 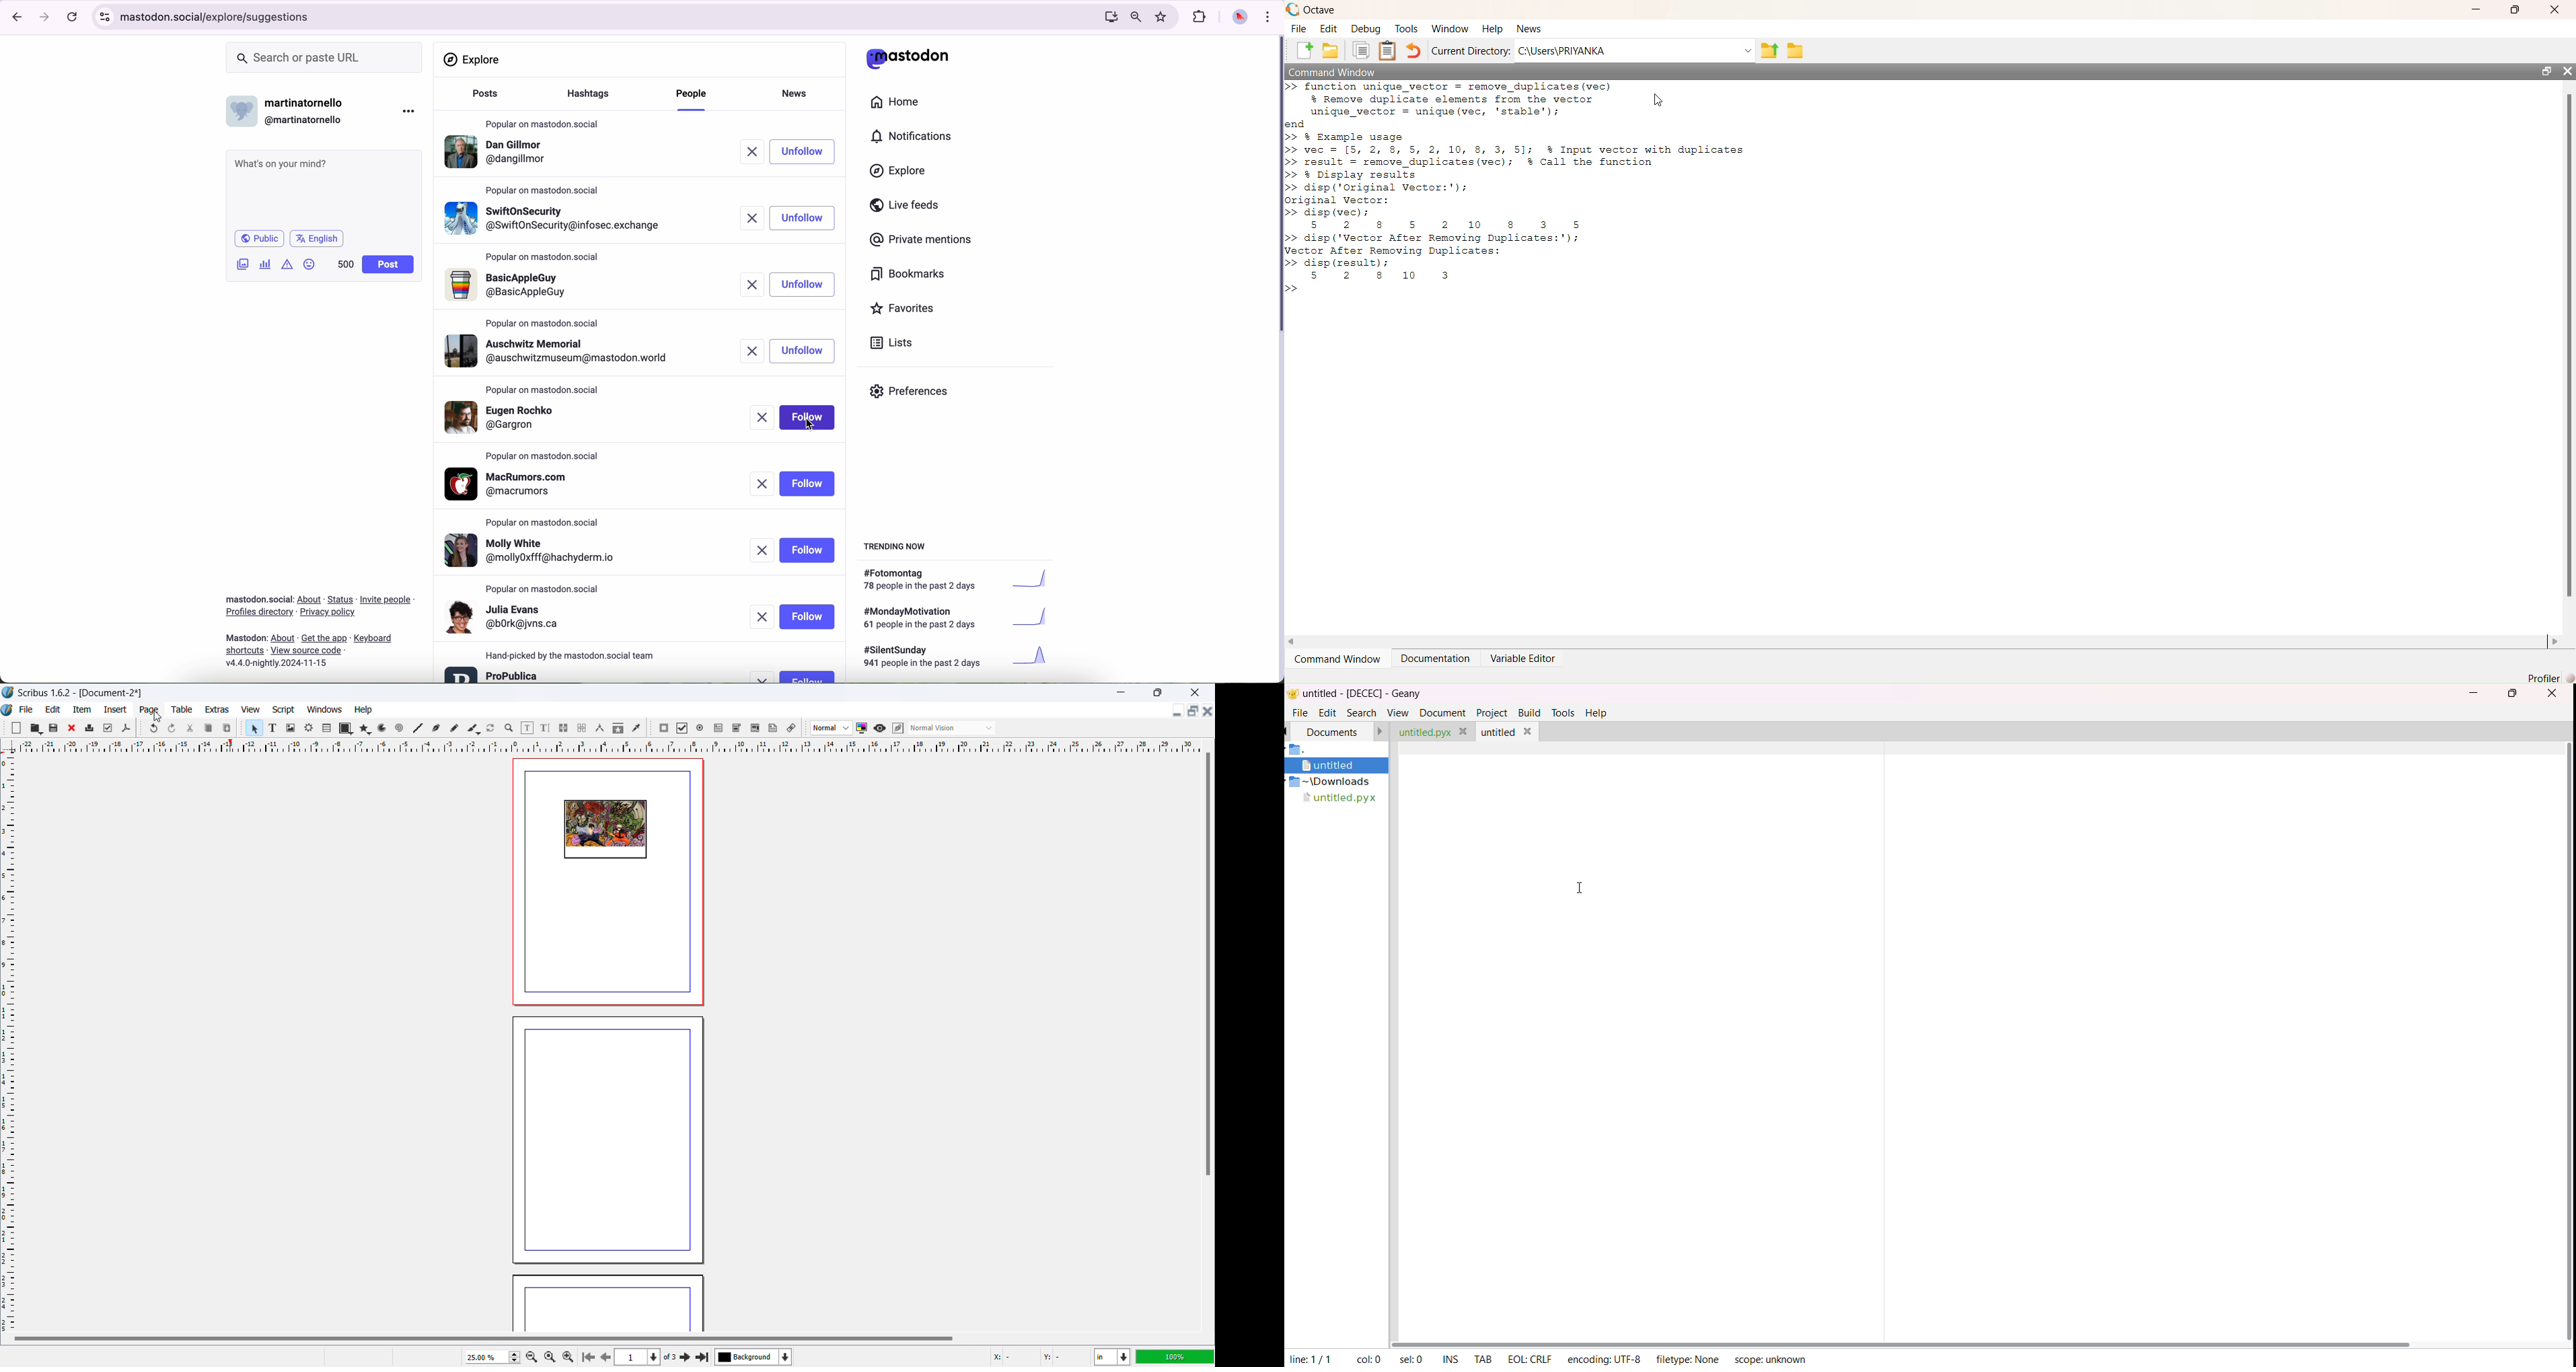 I want to click on >> function unique vector = remove duplicates (vec)
% Remove duplicate elements from the vector
unique vector = unique (vec, 'stable');, so click(x=1451, y=99).